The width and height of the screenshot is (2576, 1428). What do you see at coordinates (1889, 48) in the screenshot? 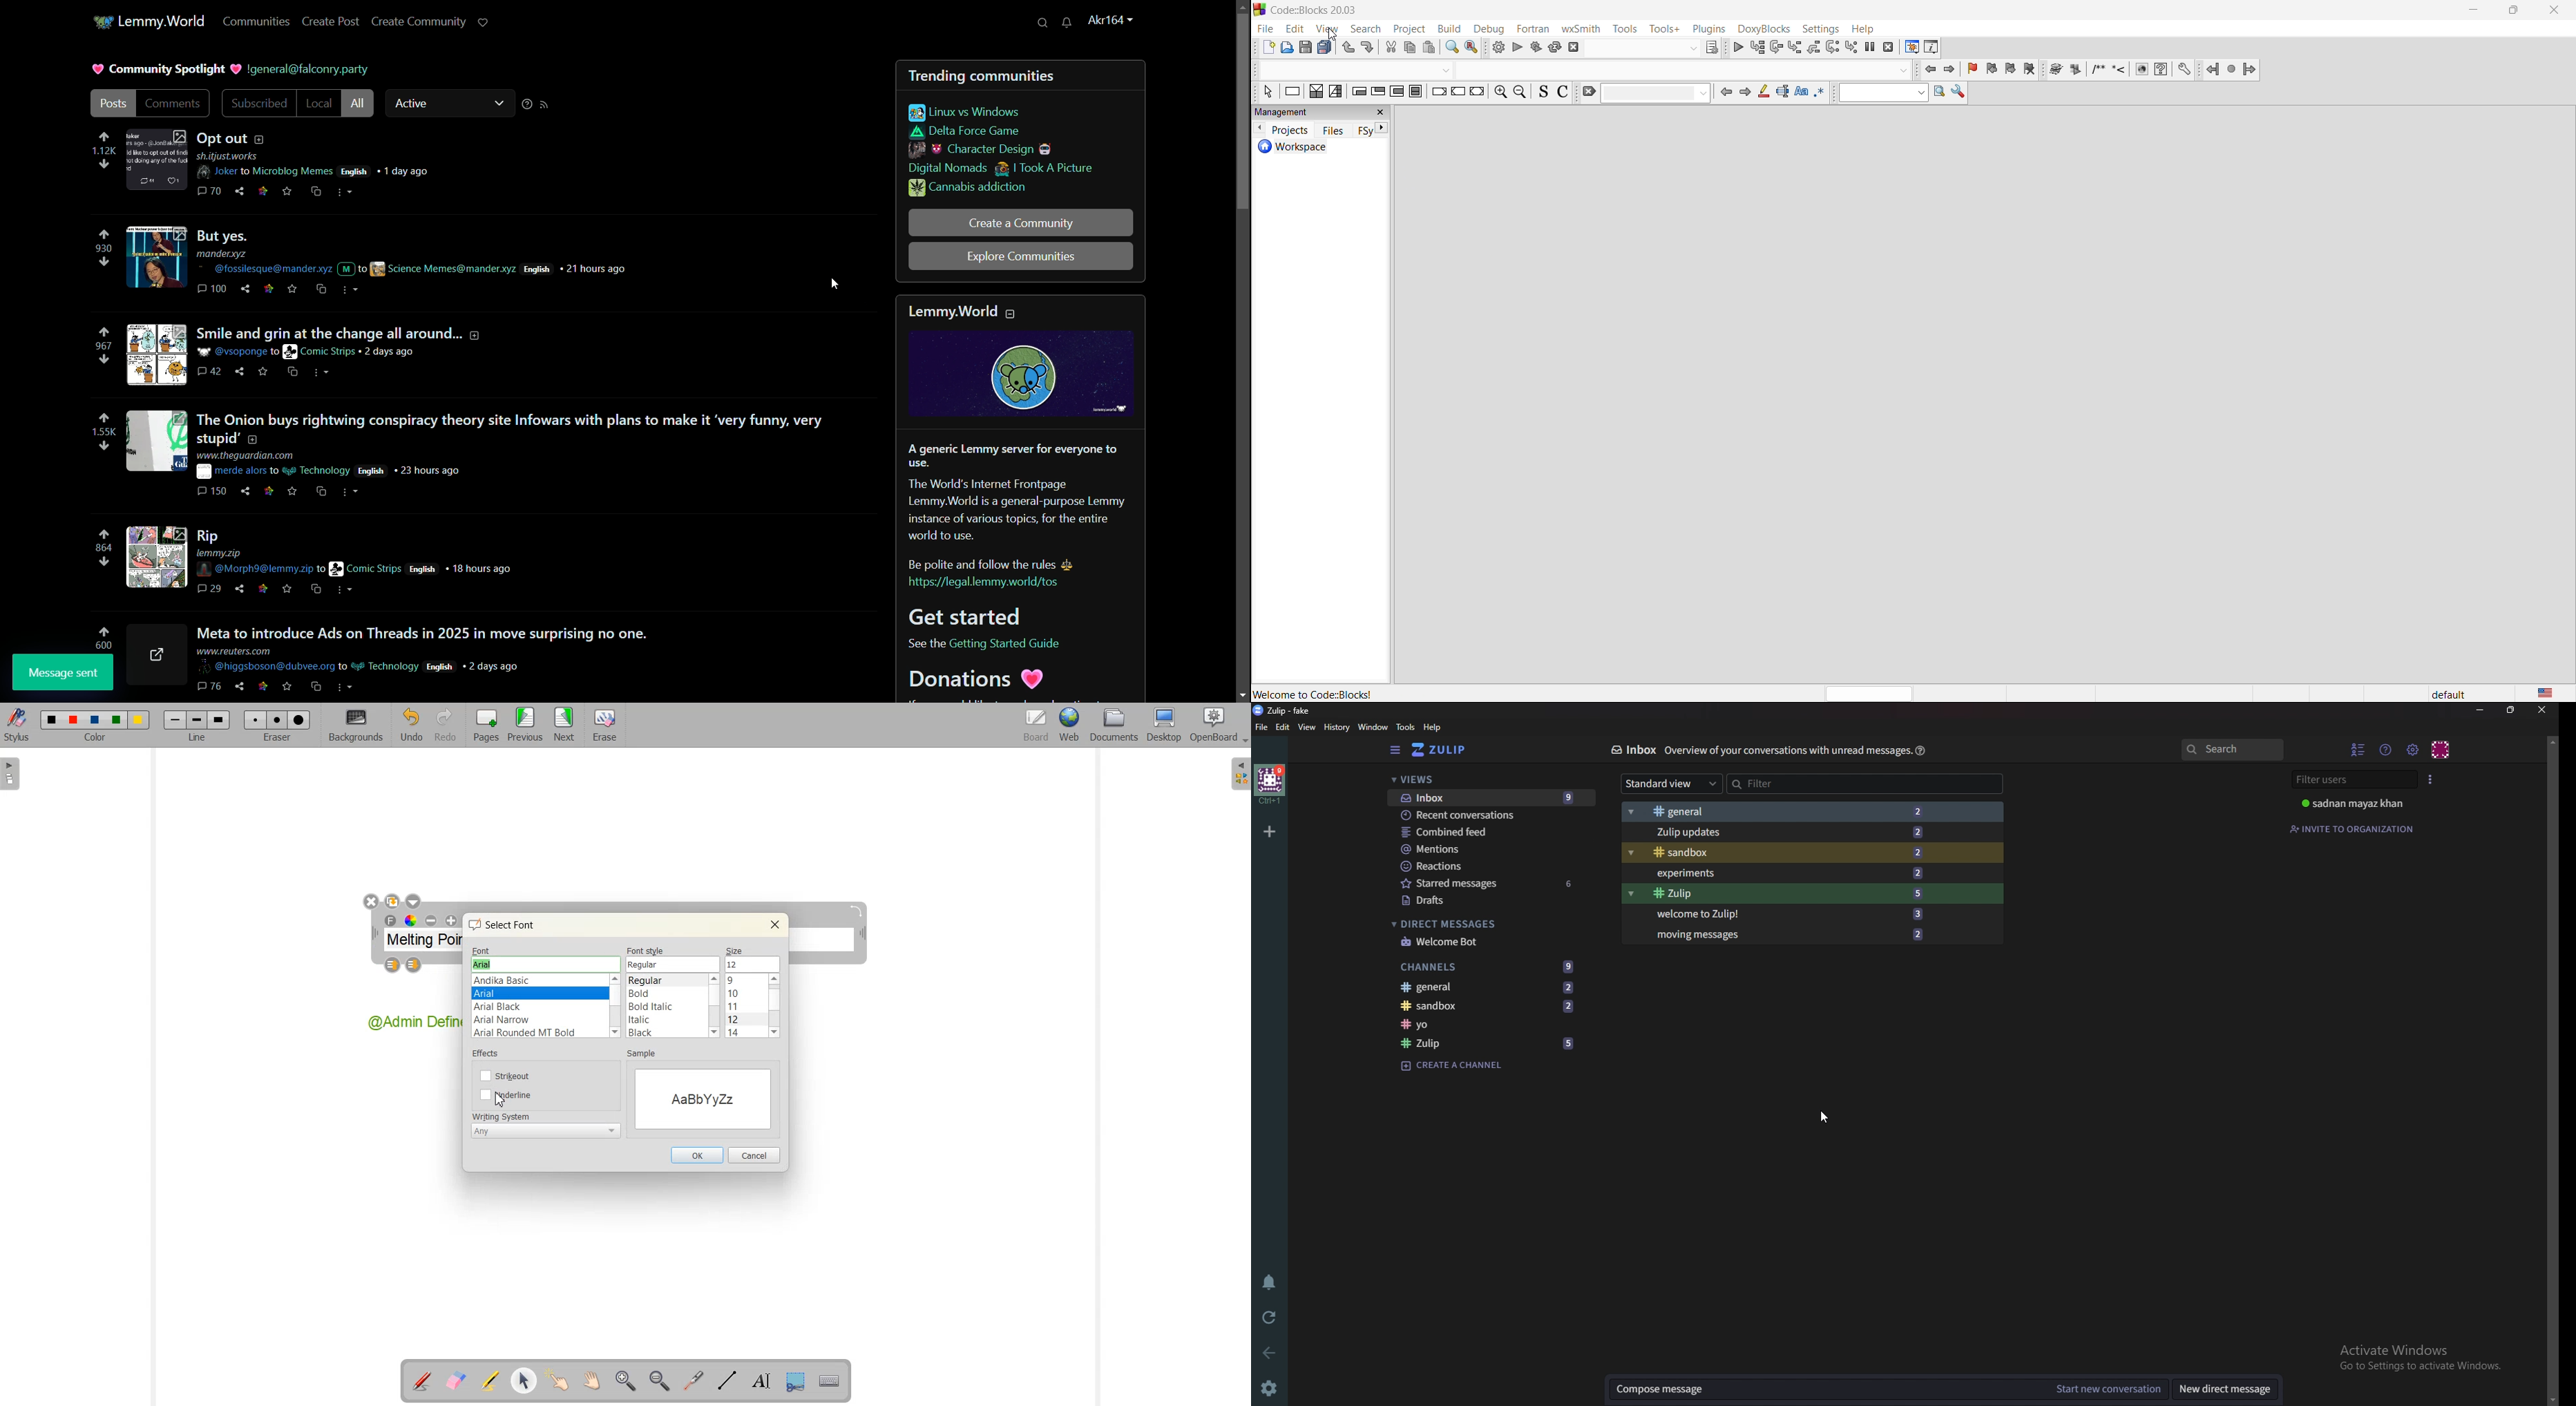
I see `stop debugger` at bounding box center [1889, 48].